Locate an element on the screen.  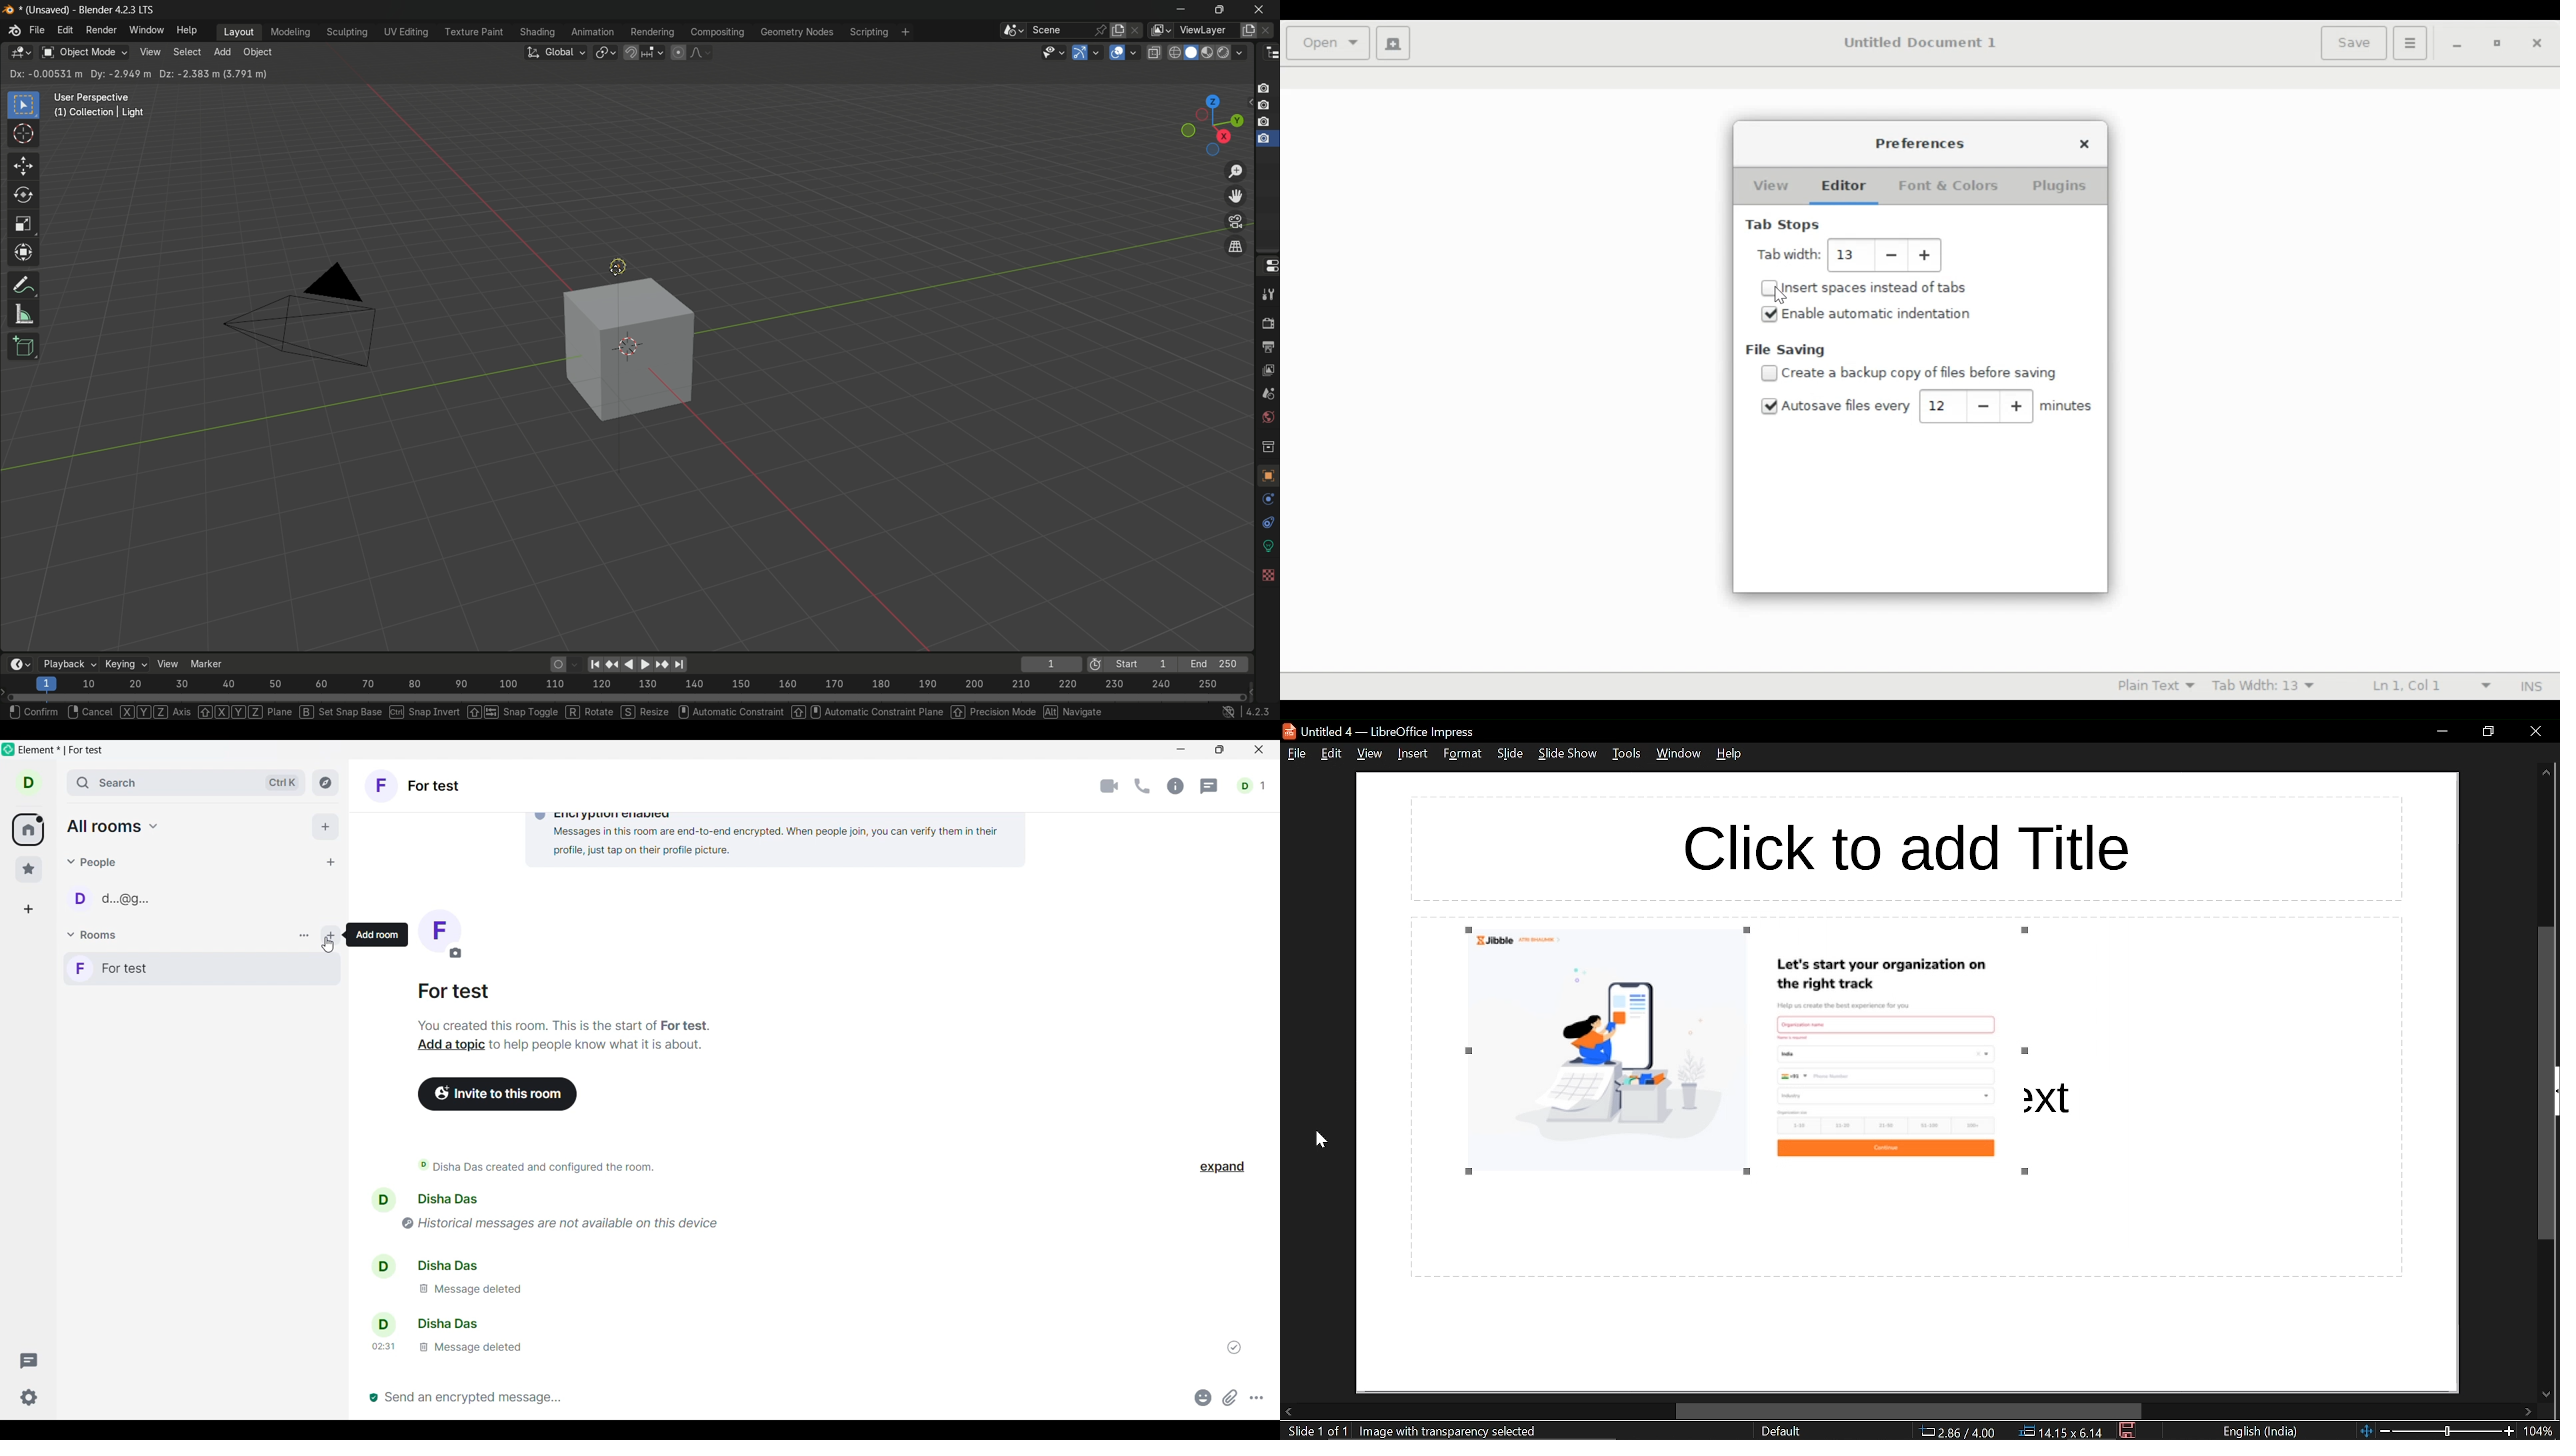
File Saving is located at coordinates (1786, 351).